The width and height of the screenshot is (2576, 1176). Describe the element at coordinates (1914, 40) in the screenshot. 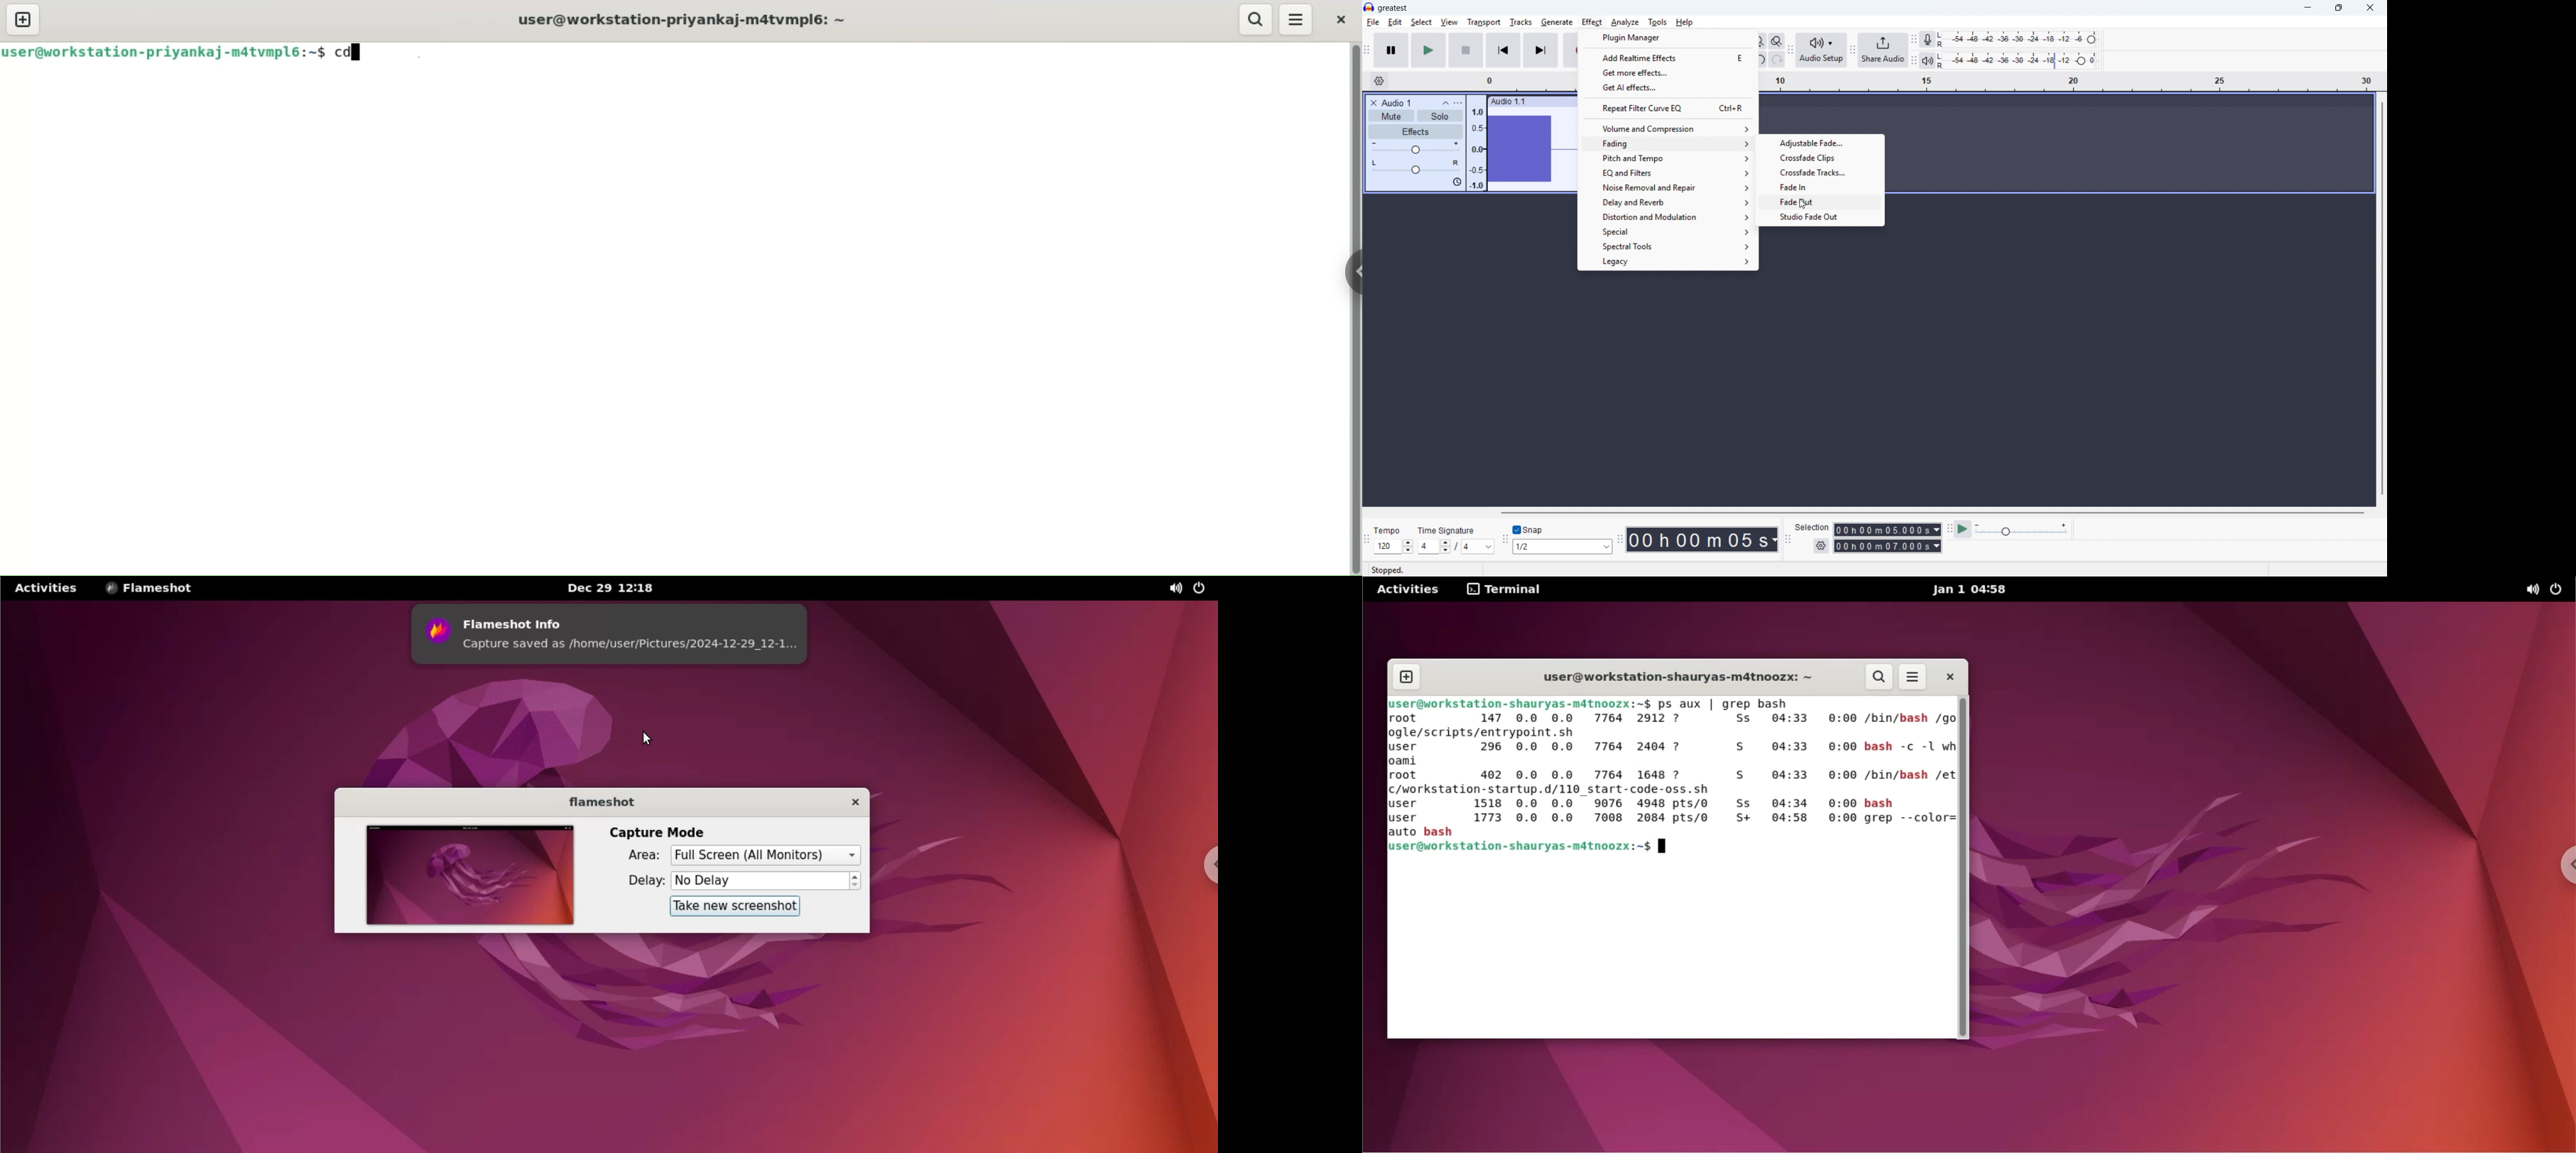

I see `Recording metre toolbar ` at that location.